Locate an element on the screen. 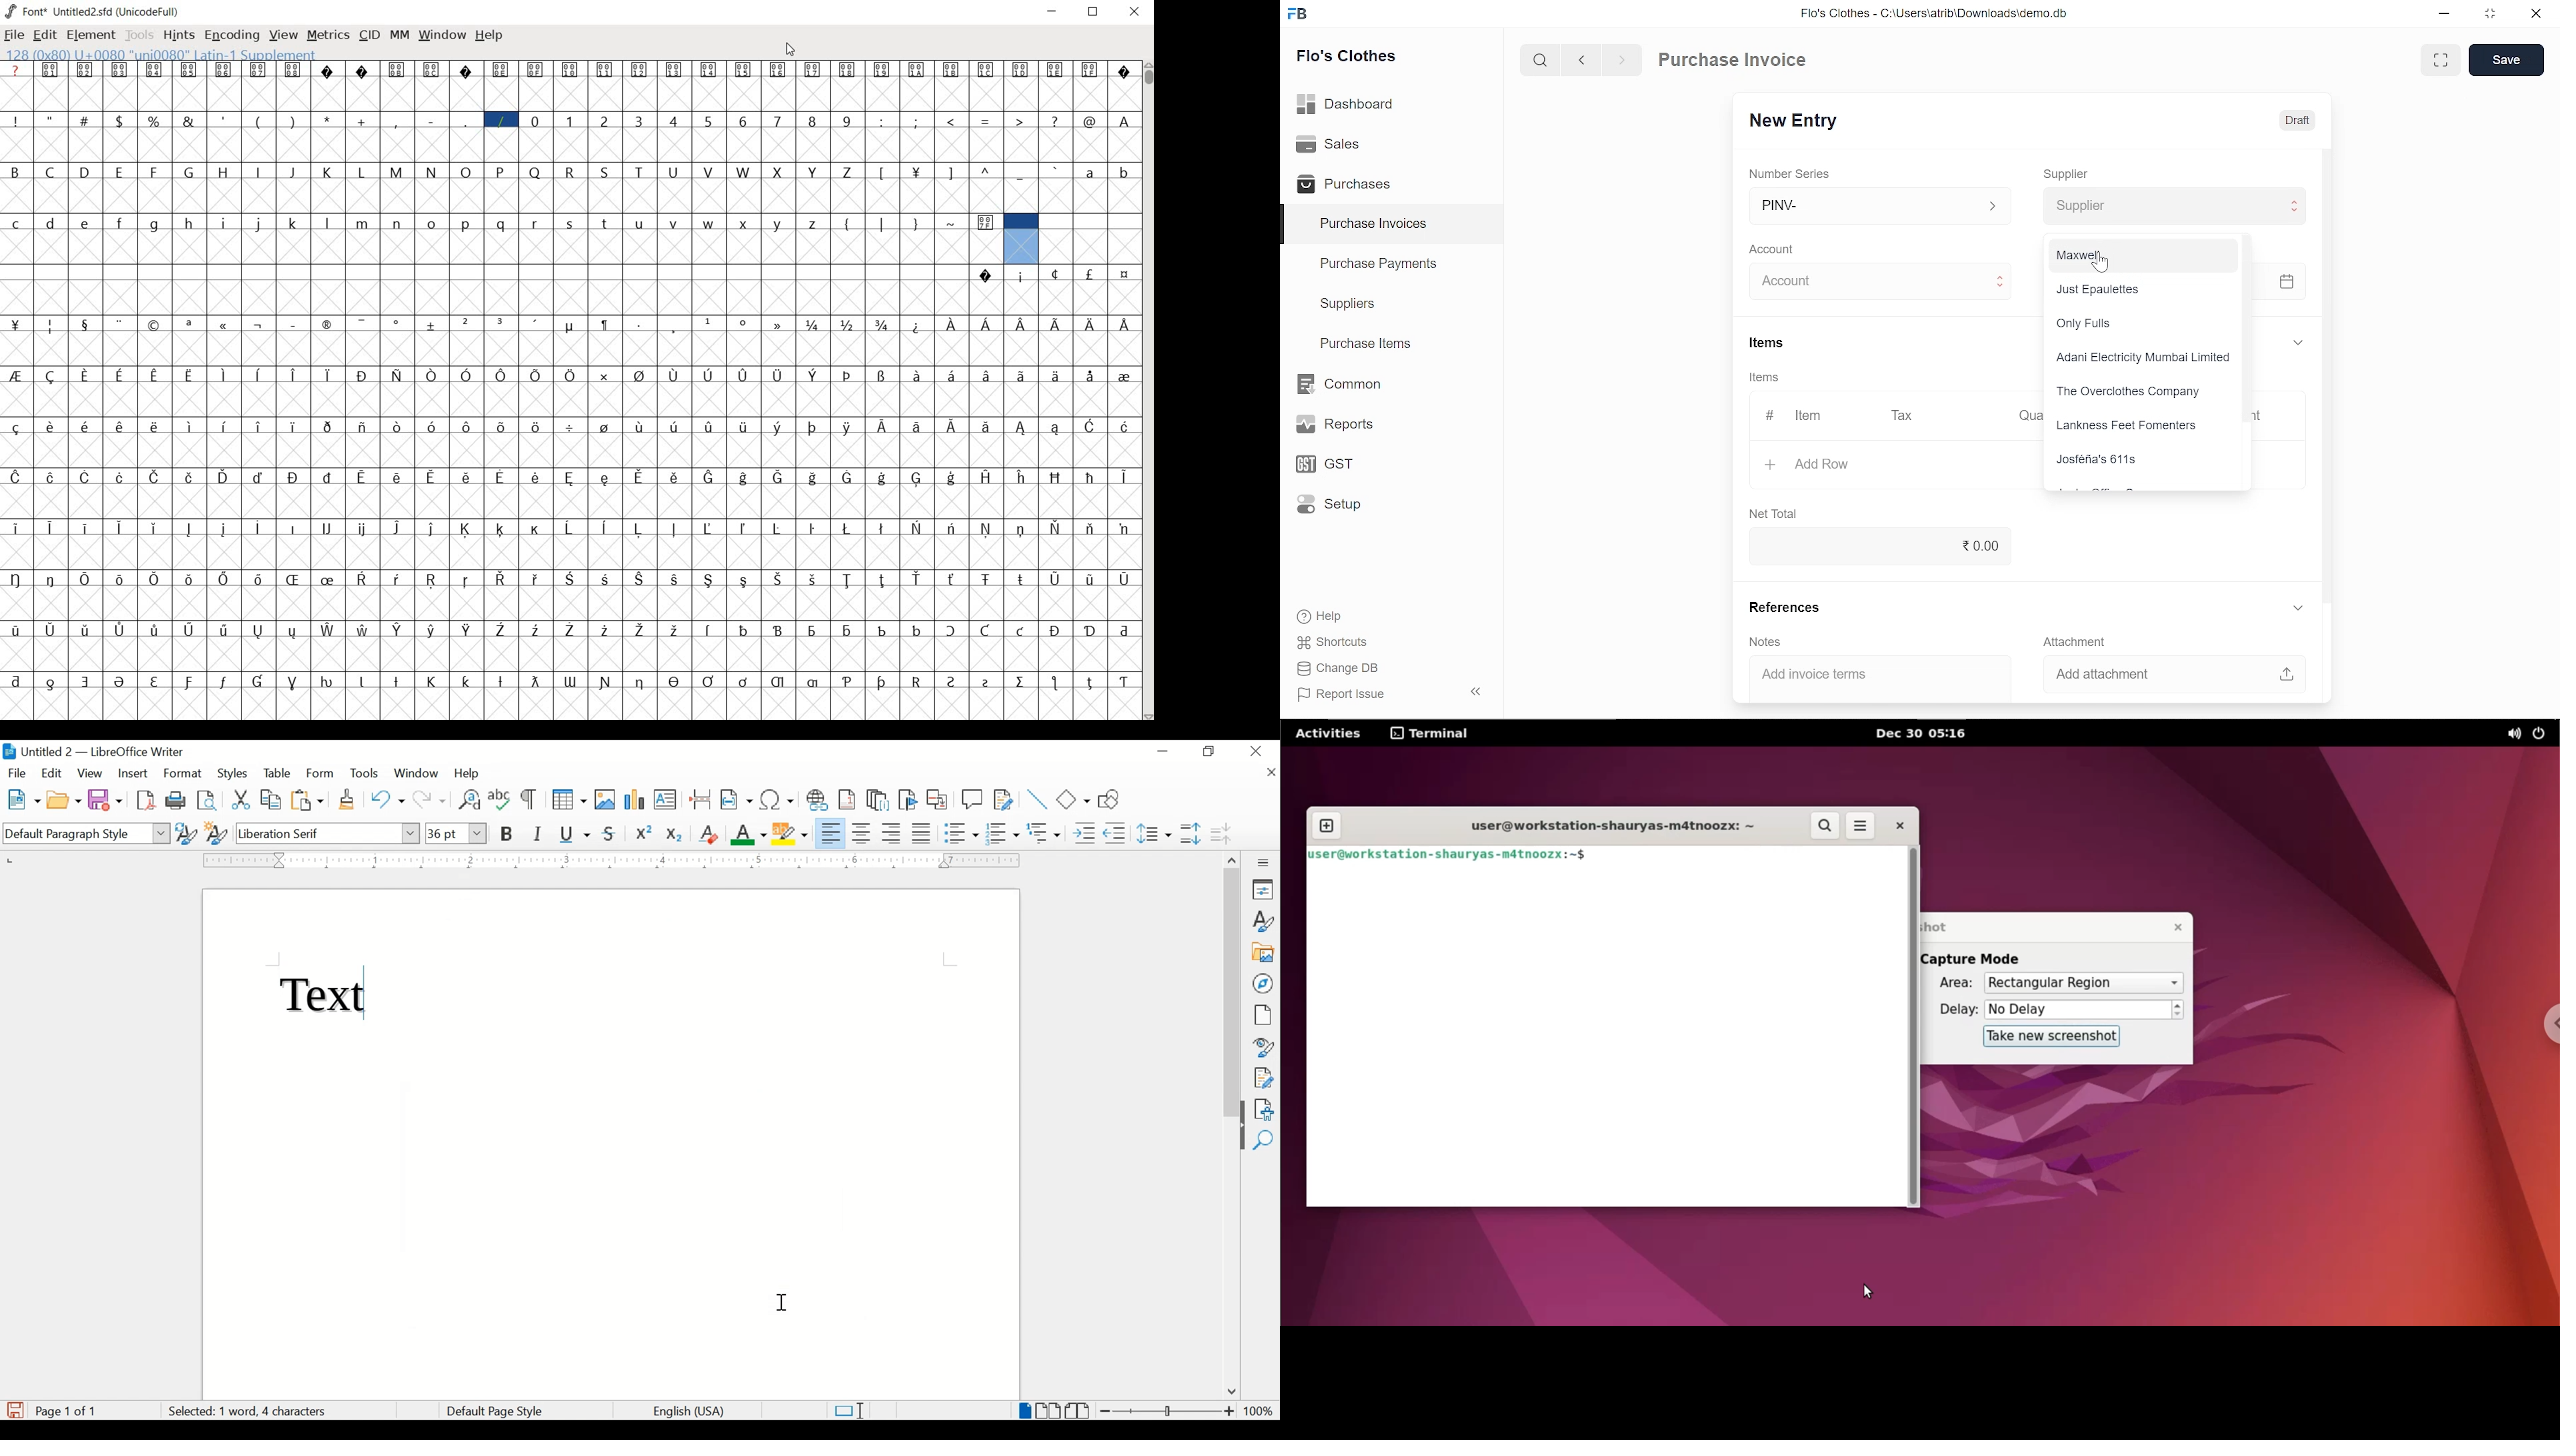 The image size is (2576, 1456). Symbol is located at coordinates (570, 529).